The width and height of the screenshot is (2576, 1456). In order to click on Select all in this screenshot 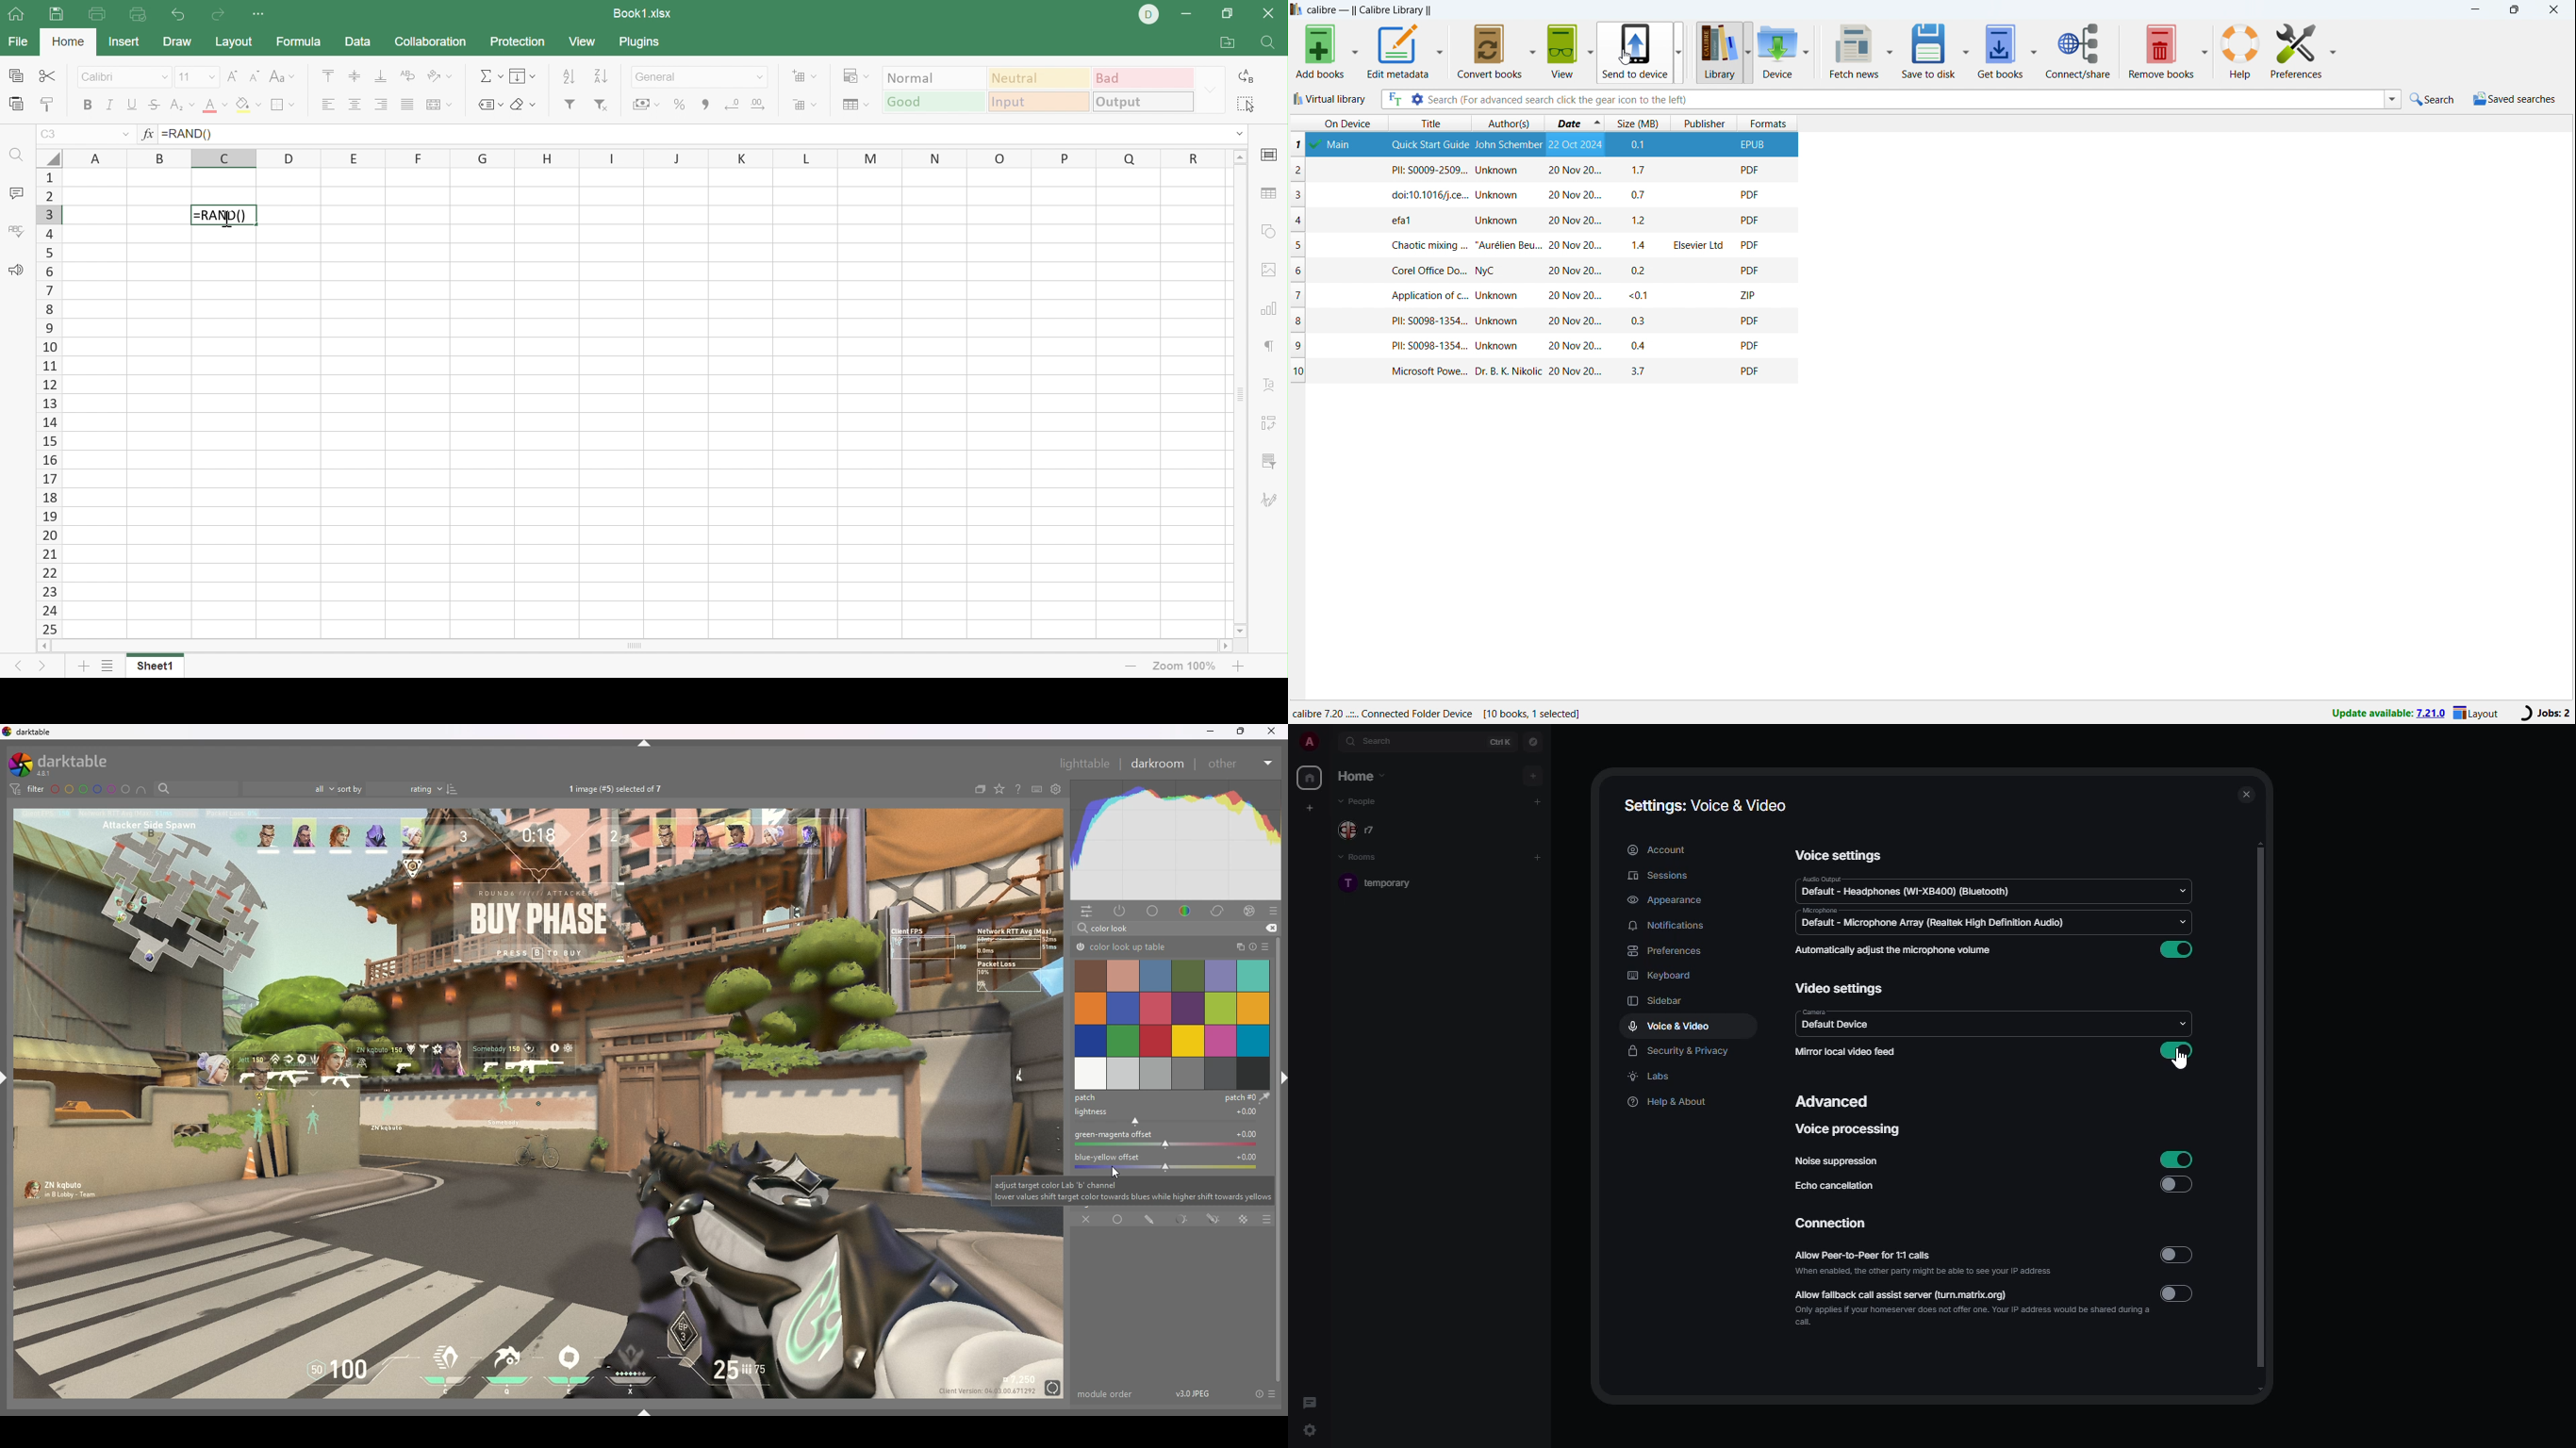, I will do `click(1248, 105)`.